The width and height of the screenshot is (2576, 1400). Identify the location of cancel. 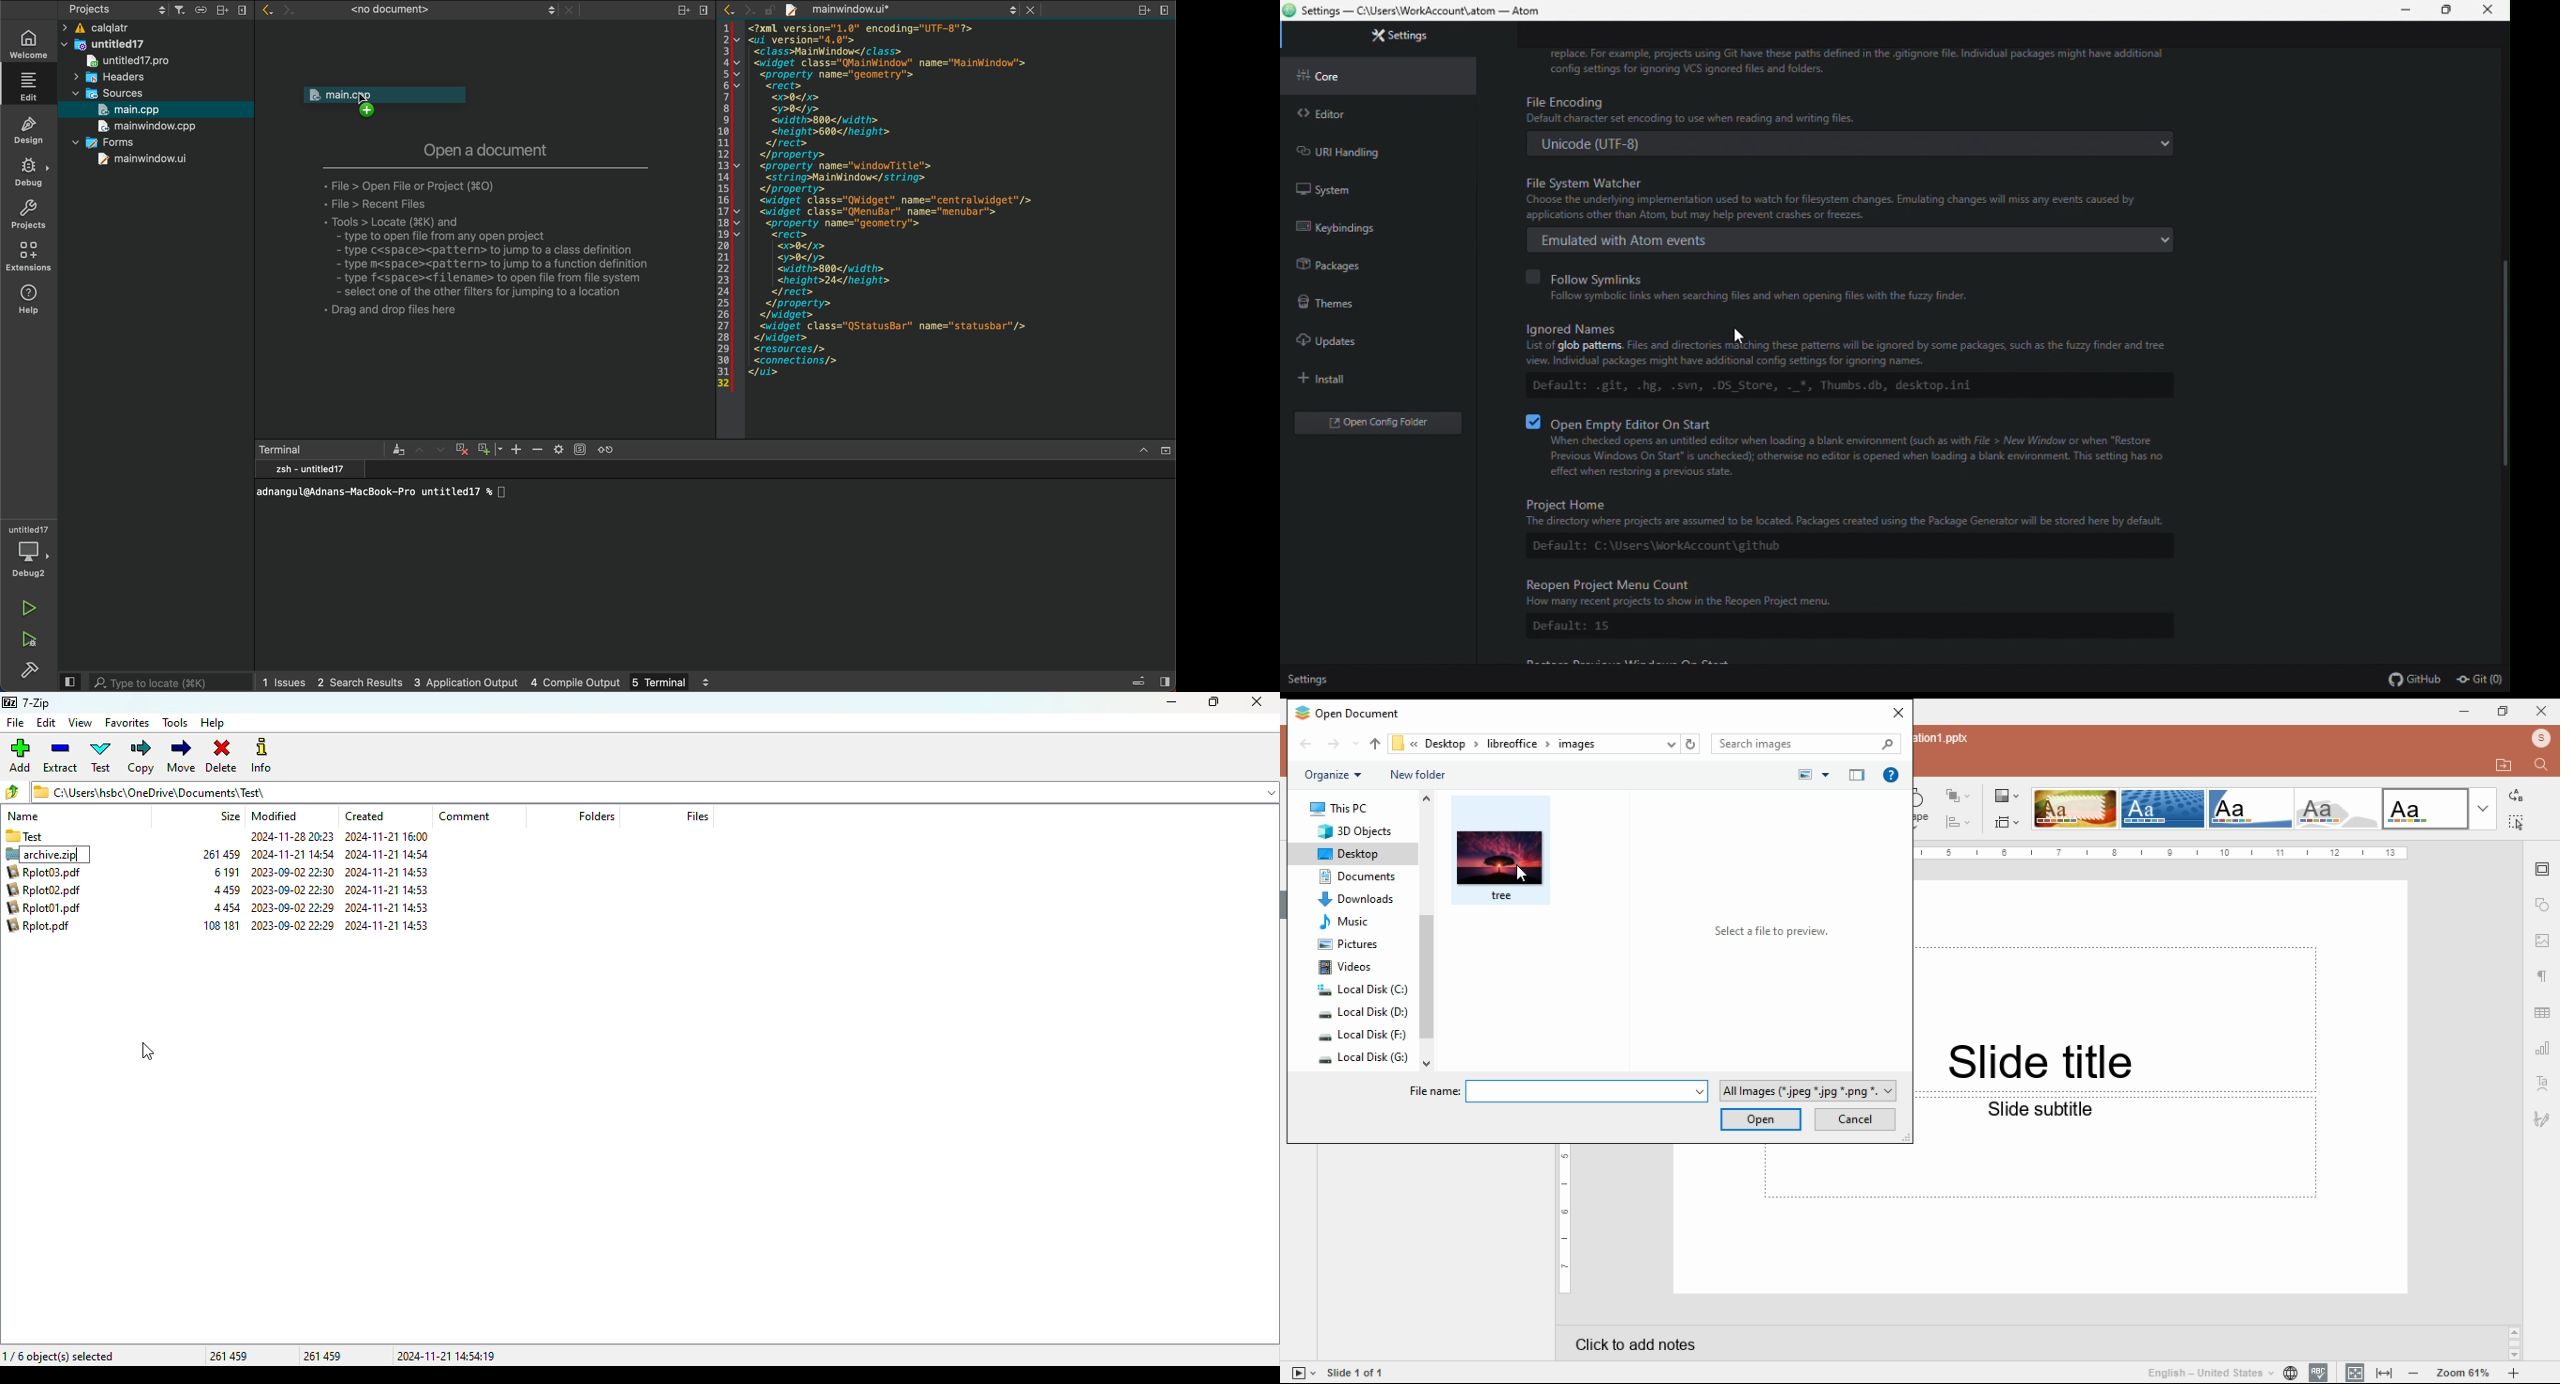
(1854, 1119).